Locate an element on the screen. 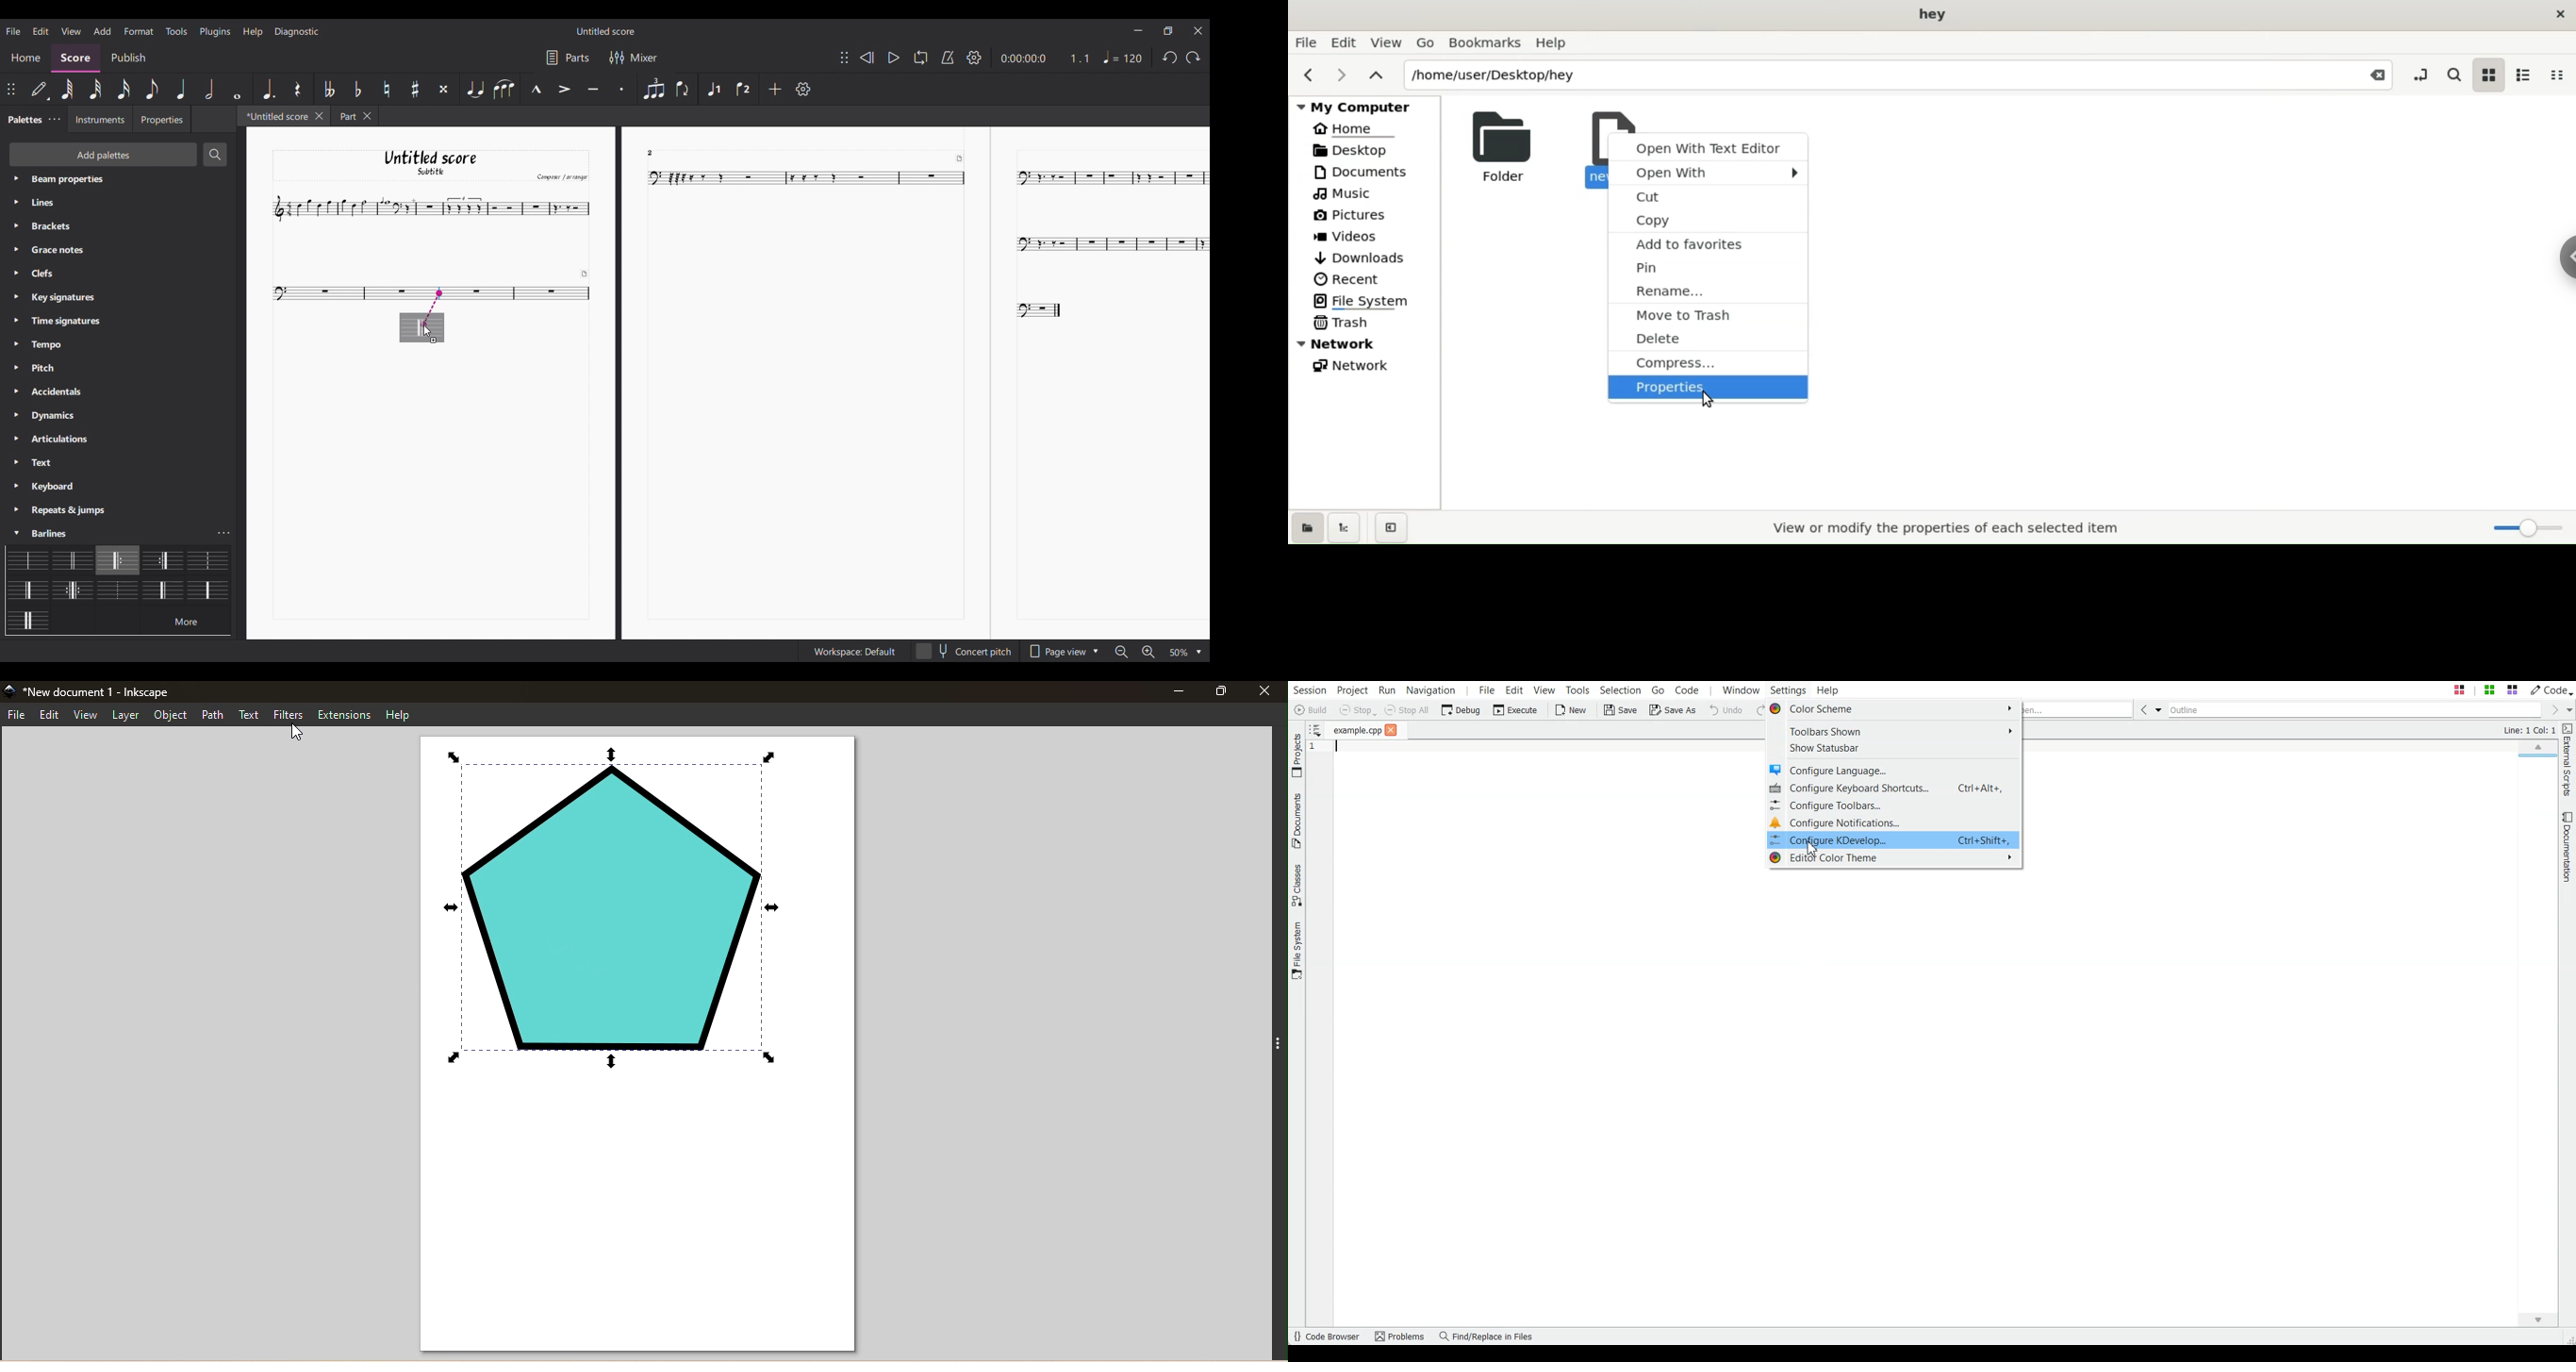 This screenshot has width=2576, height=1372. Tuplet is located at coordinates (654, 89).